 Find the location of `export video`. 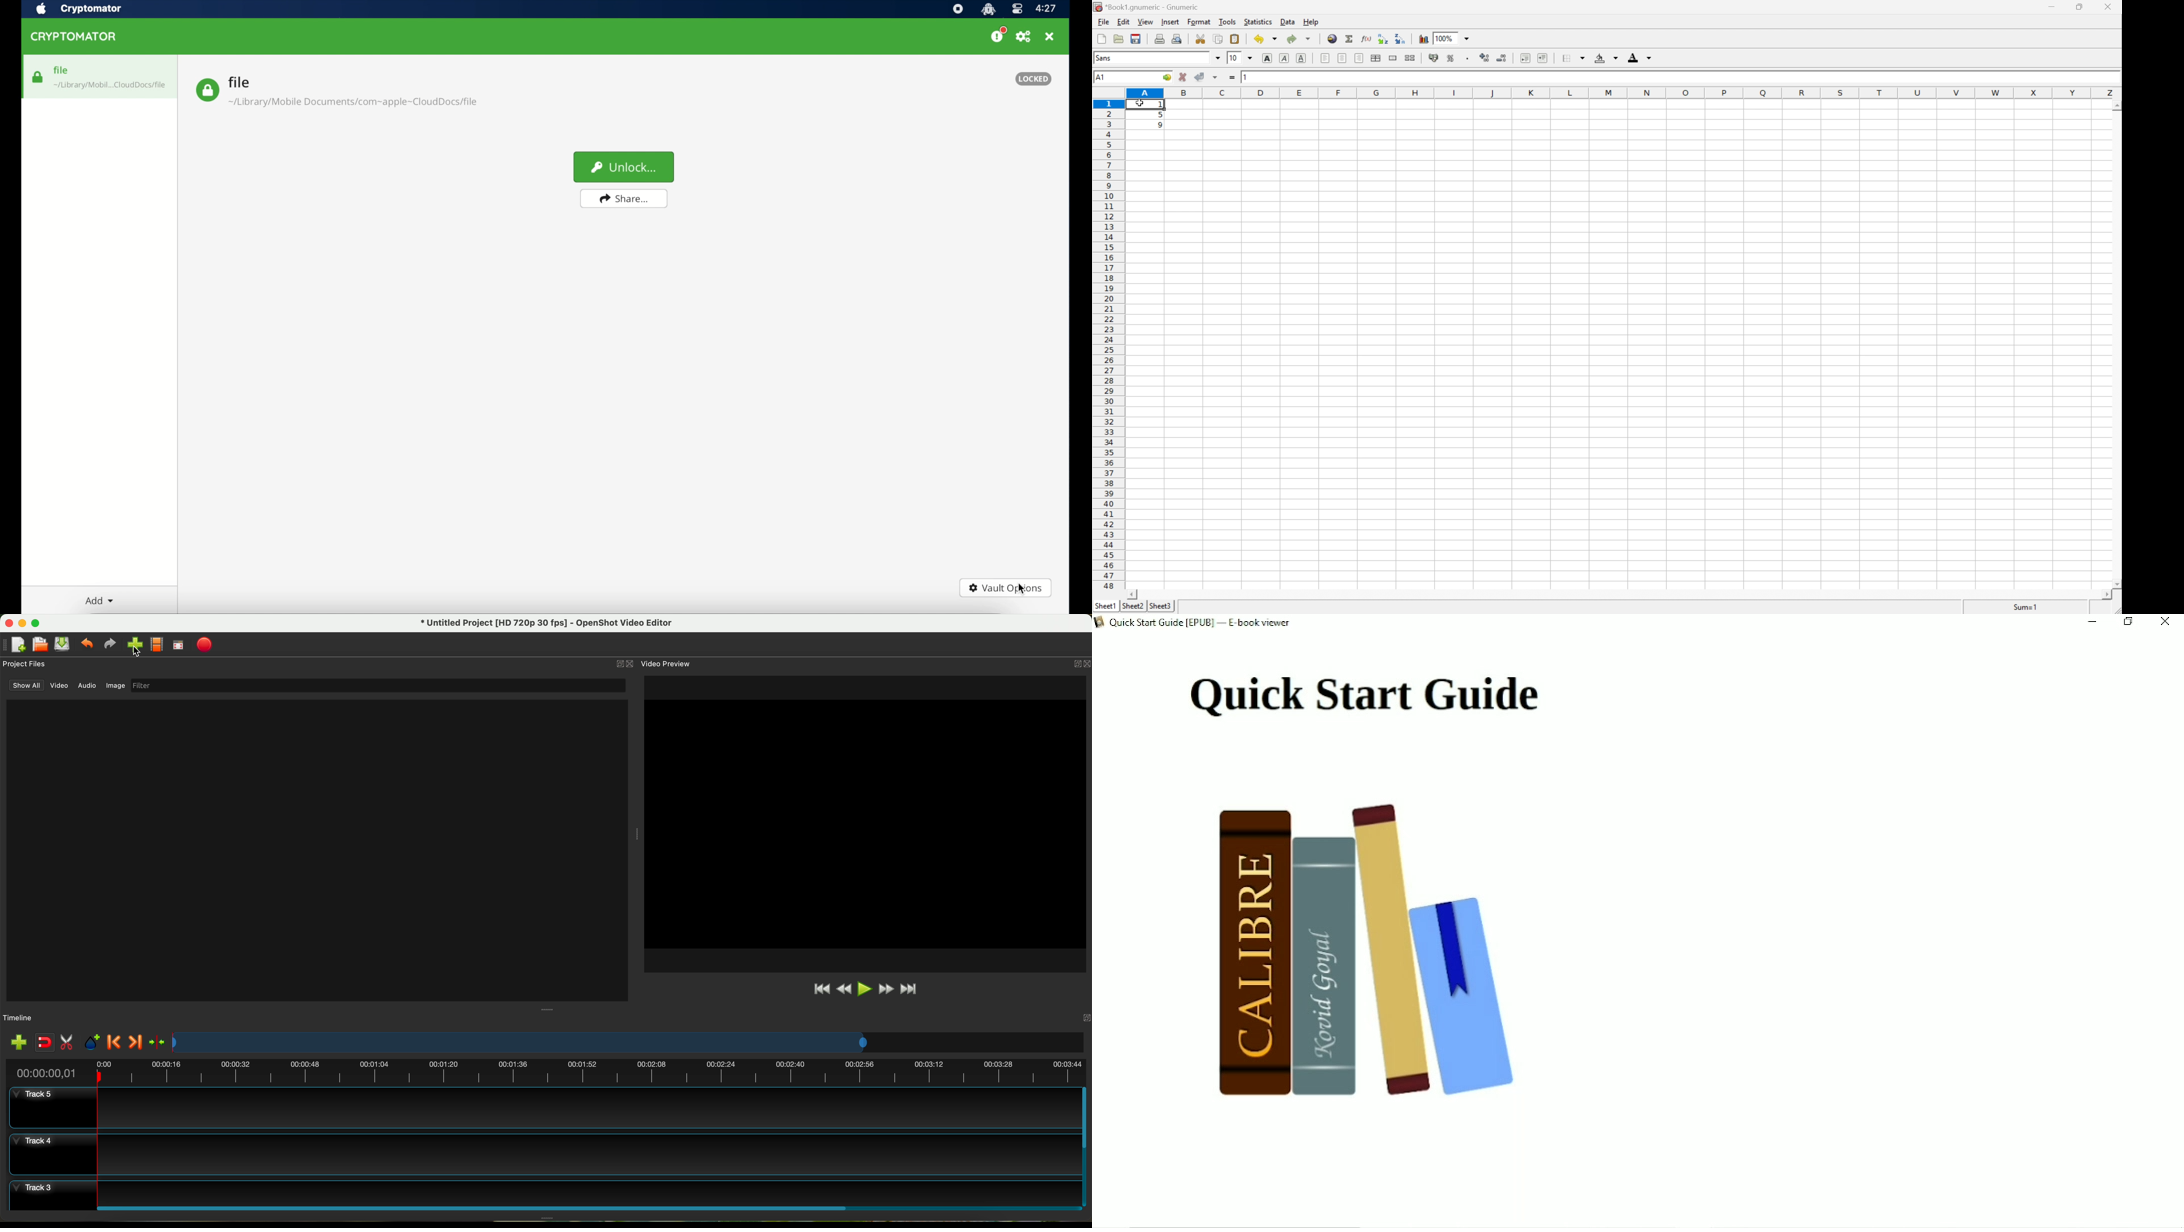

export video is located at coordinates (204, 645).